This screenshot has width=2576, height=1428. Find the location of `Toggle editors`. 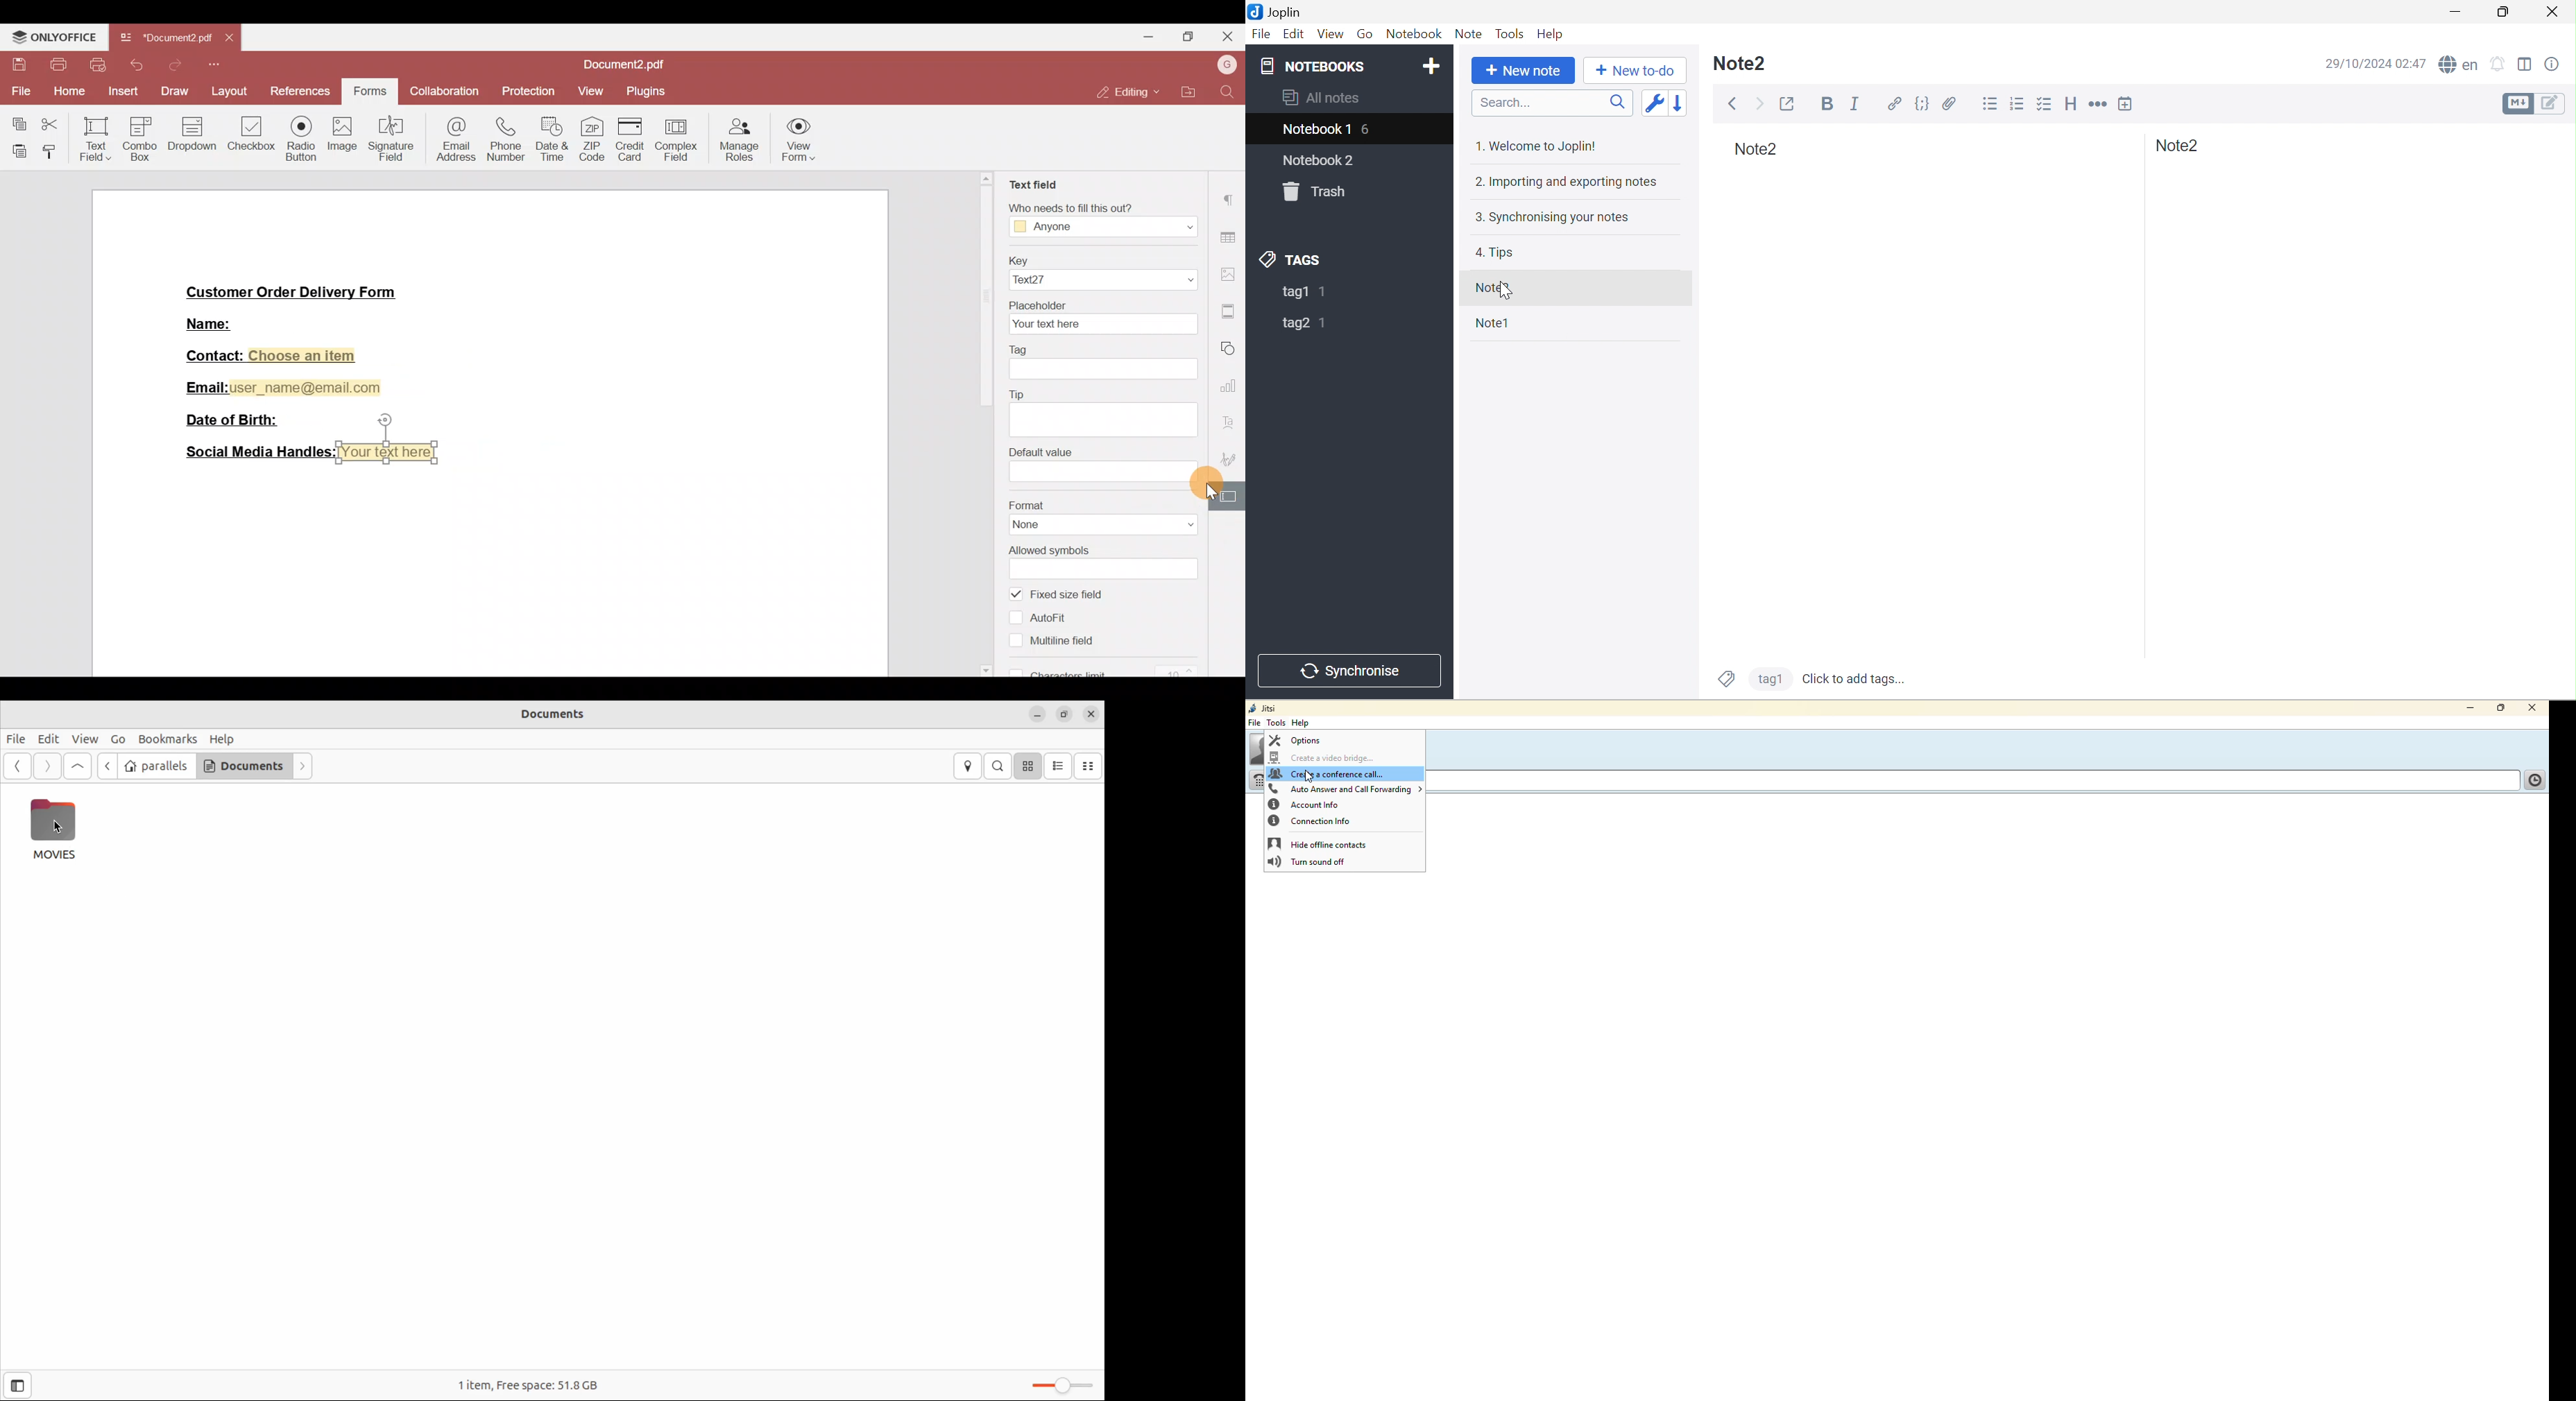

Toggle editors is located at coordinates (2536, 104).